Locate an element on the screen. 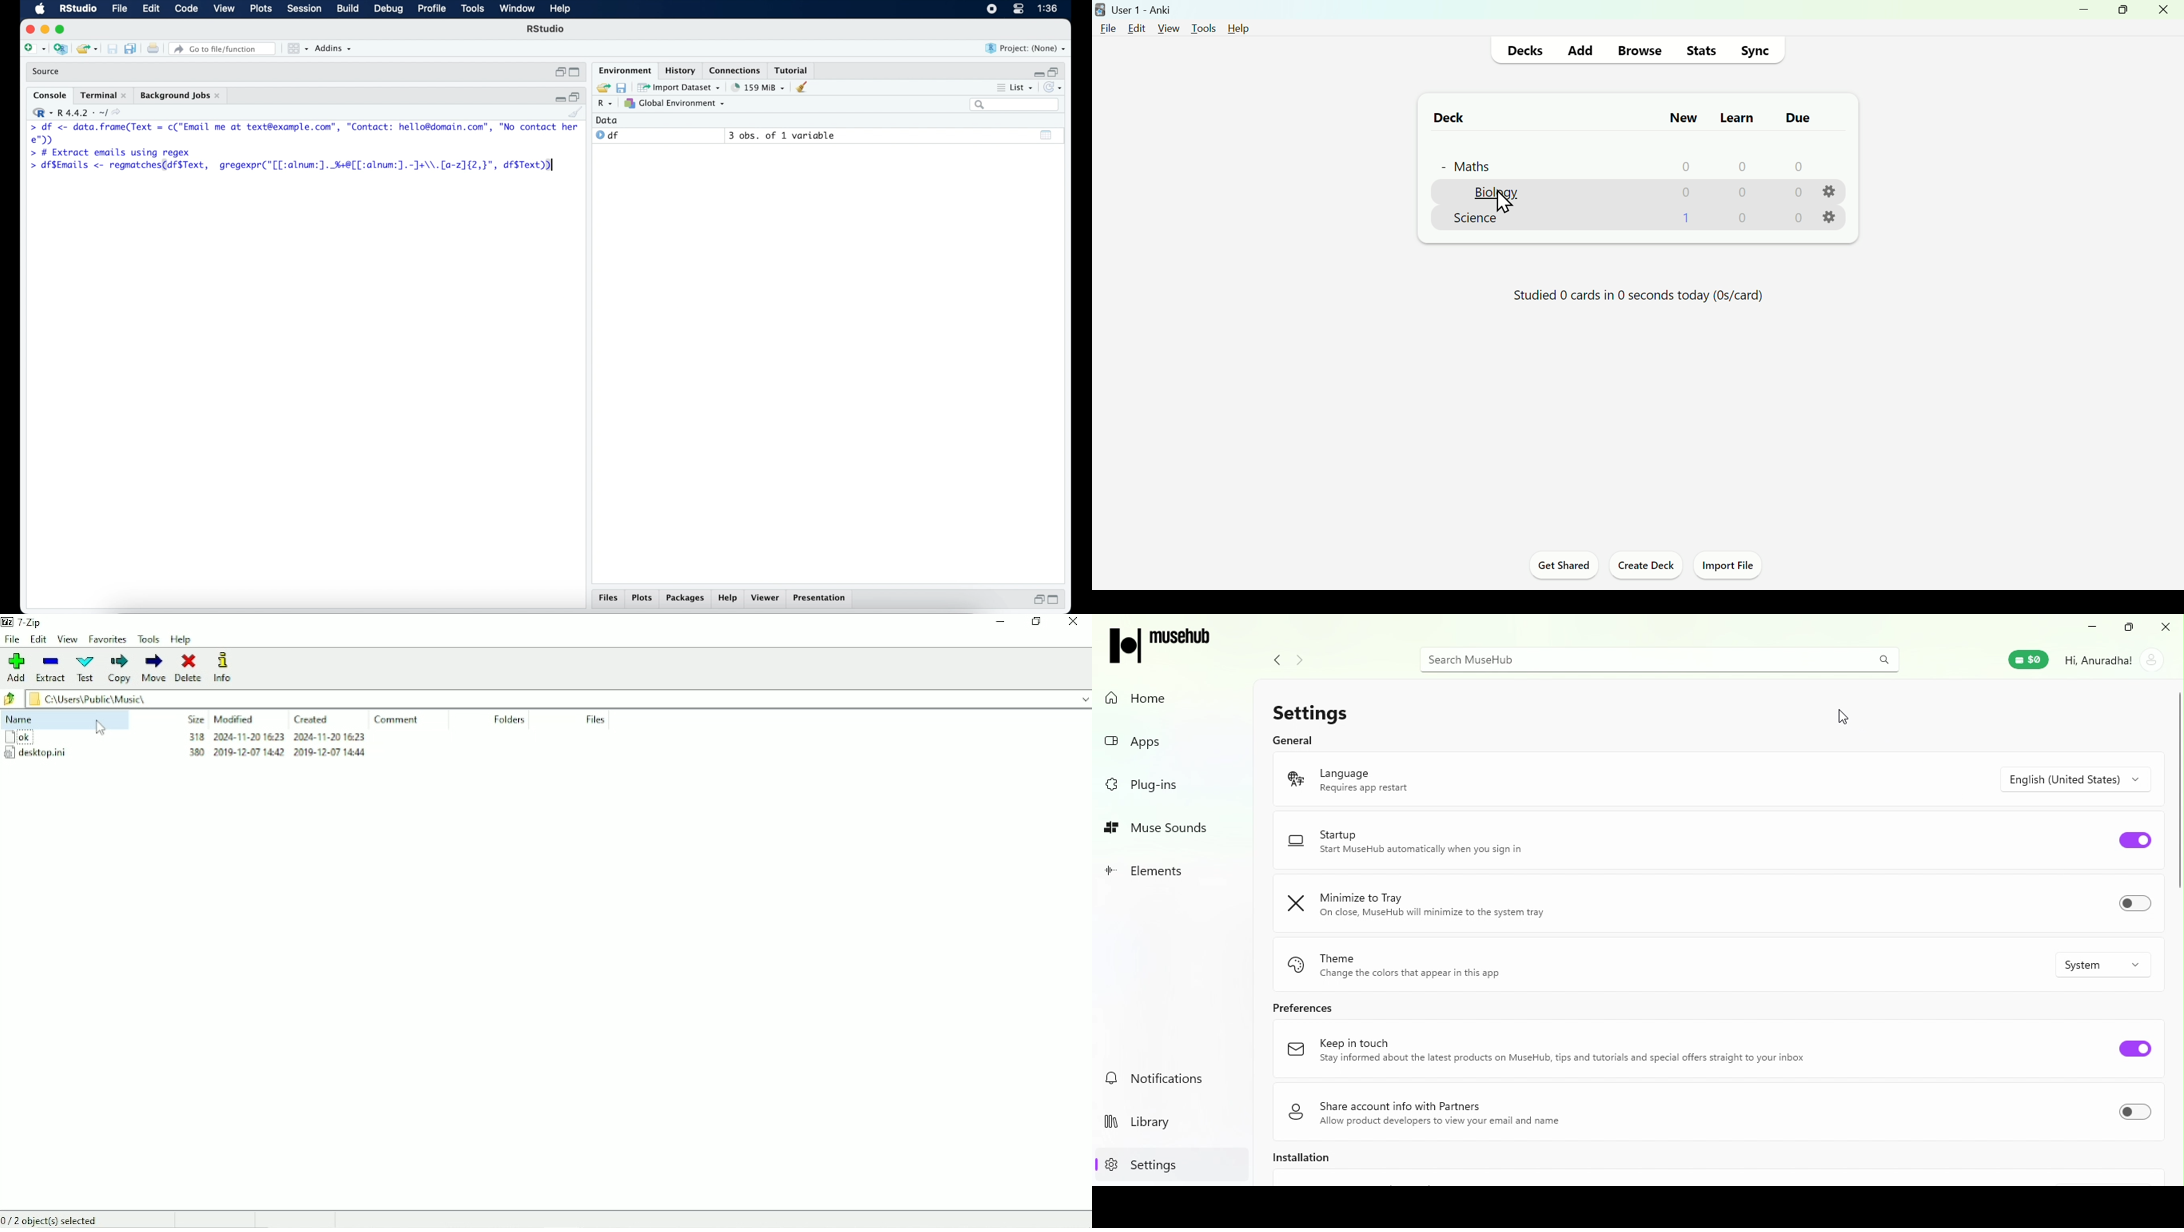 The image size is (2184, 1232). New is located at coordinates (1684, 118).